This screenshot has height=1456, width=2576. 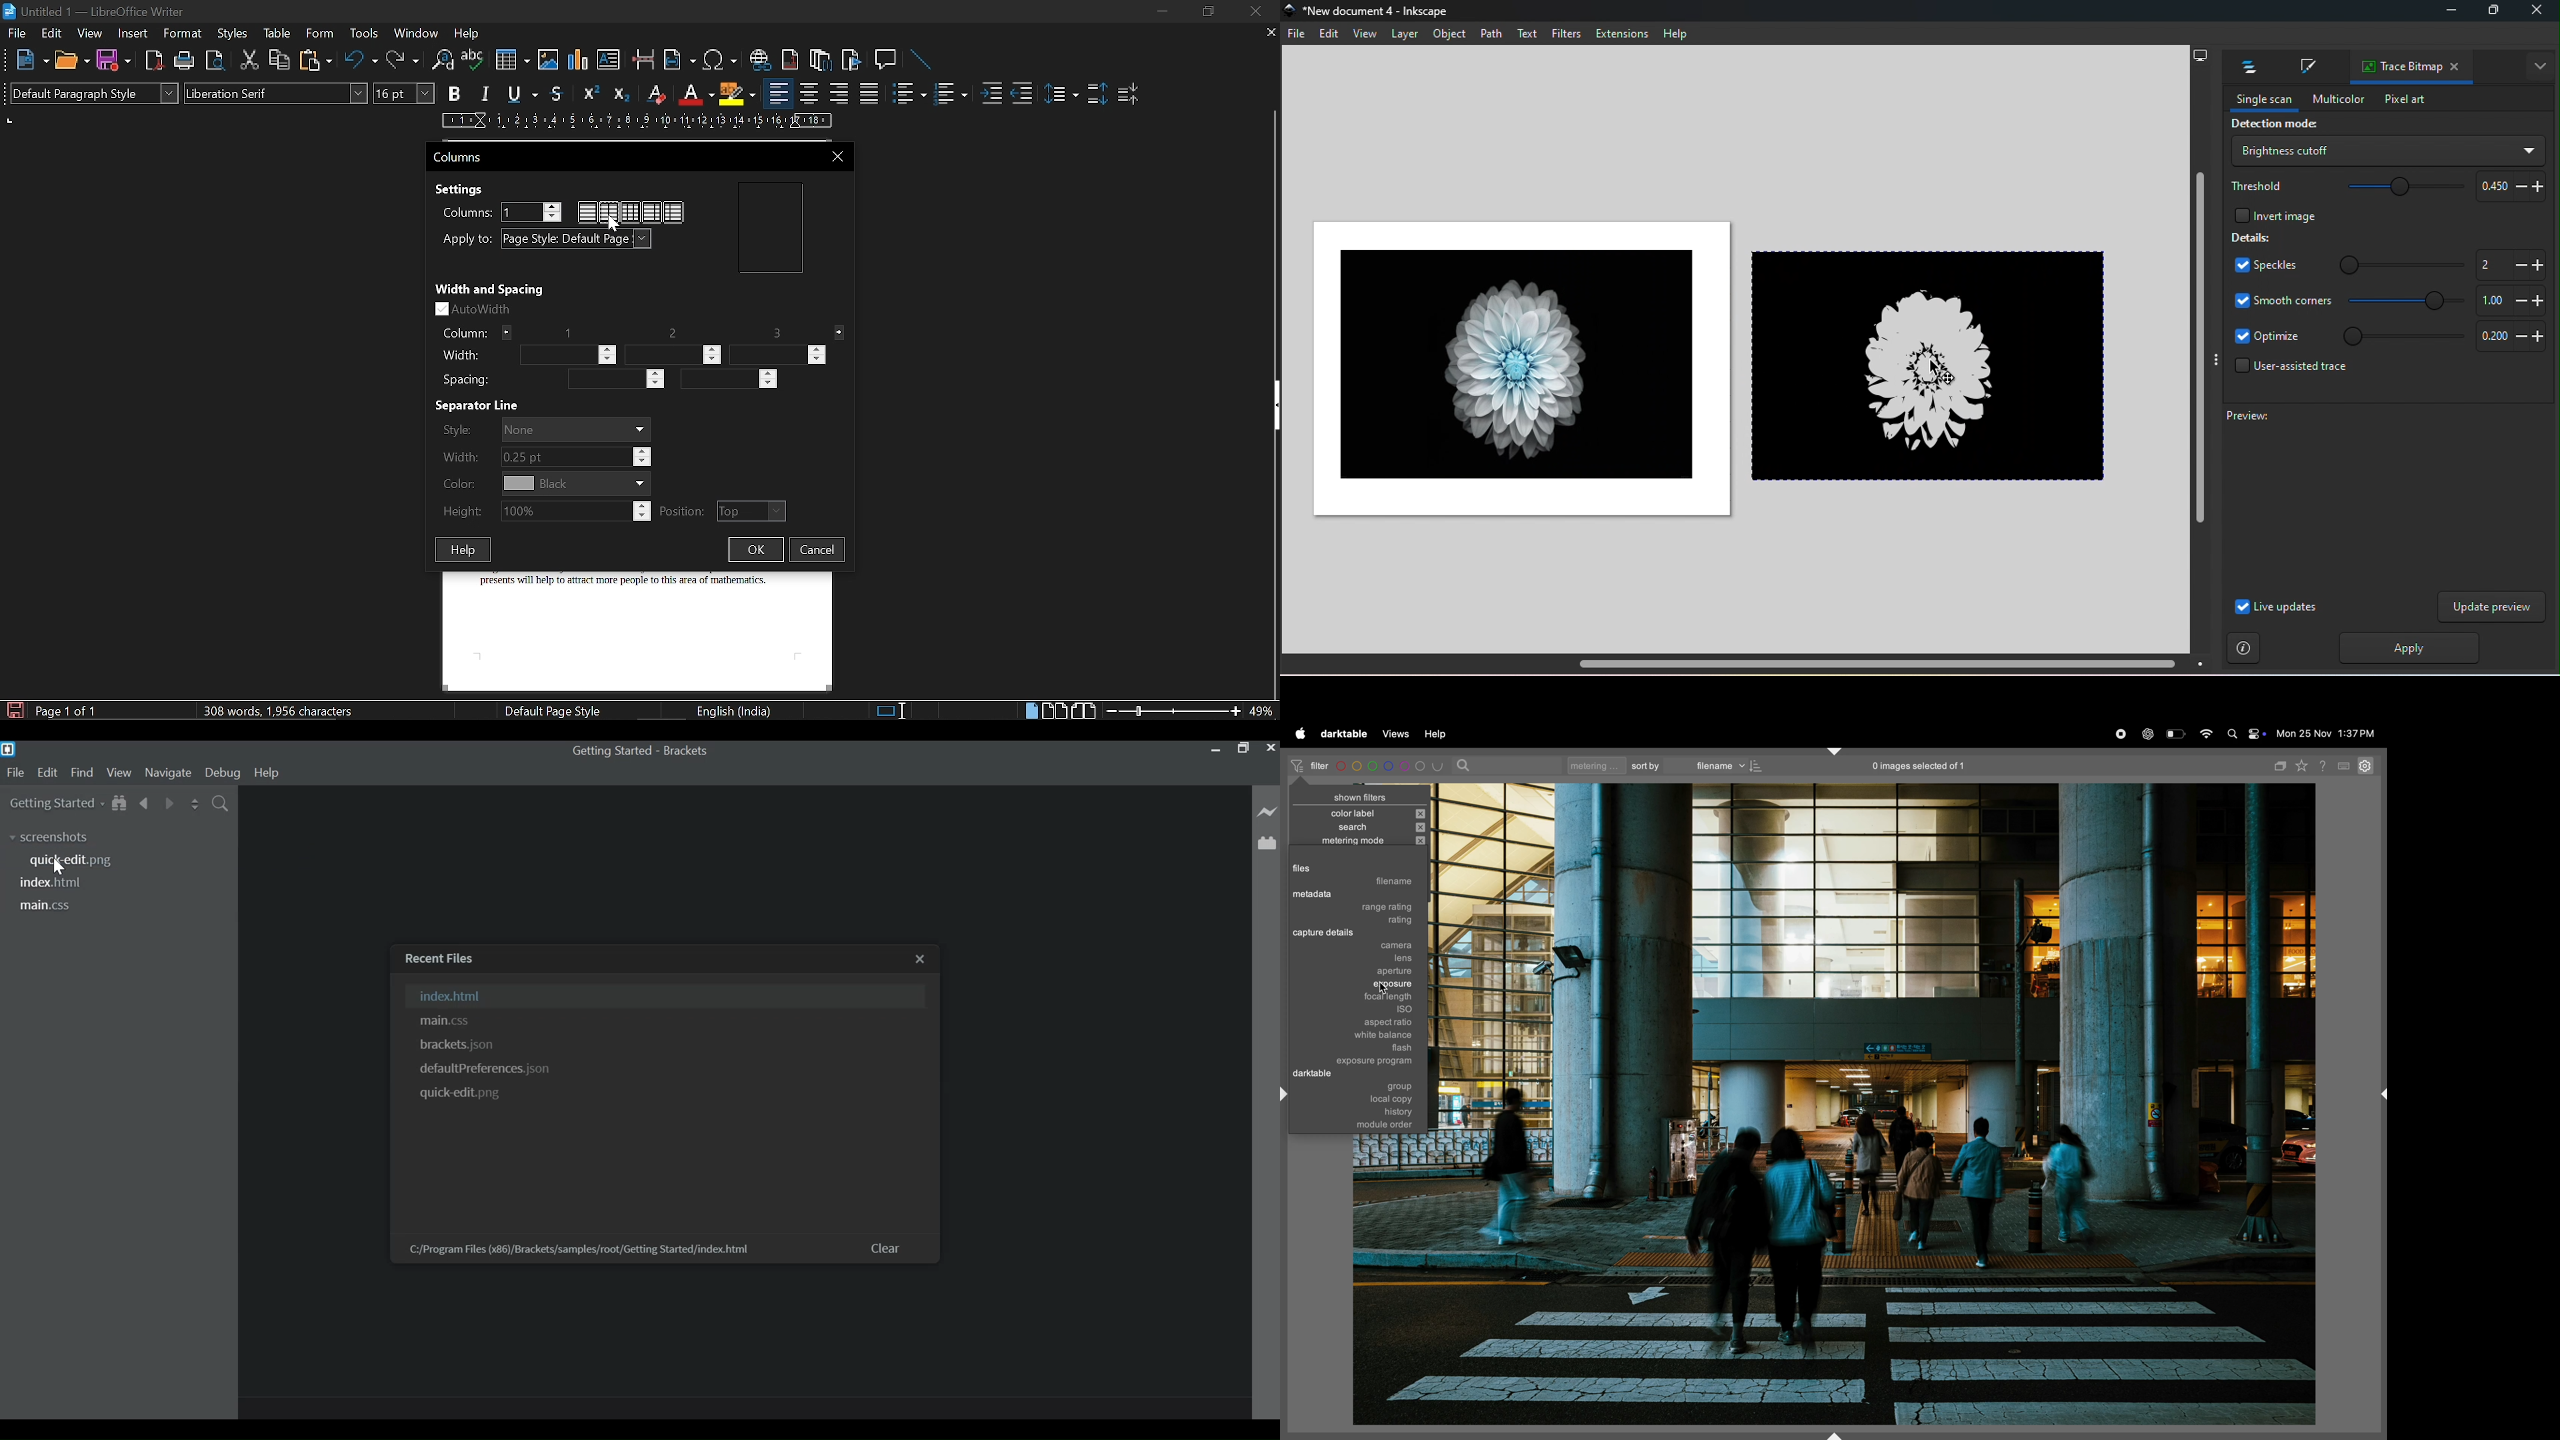 I want to click on camera, so click(x=1361, y=946).